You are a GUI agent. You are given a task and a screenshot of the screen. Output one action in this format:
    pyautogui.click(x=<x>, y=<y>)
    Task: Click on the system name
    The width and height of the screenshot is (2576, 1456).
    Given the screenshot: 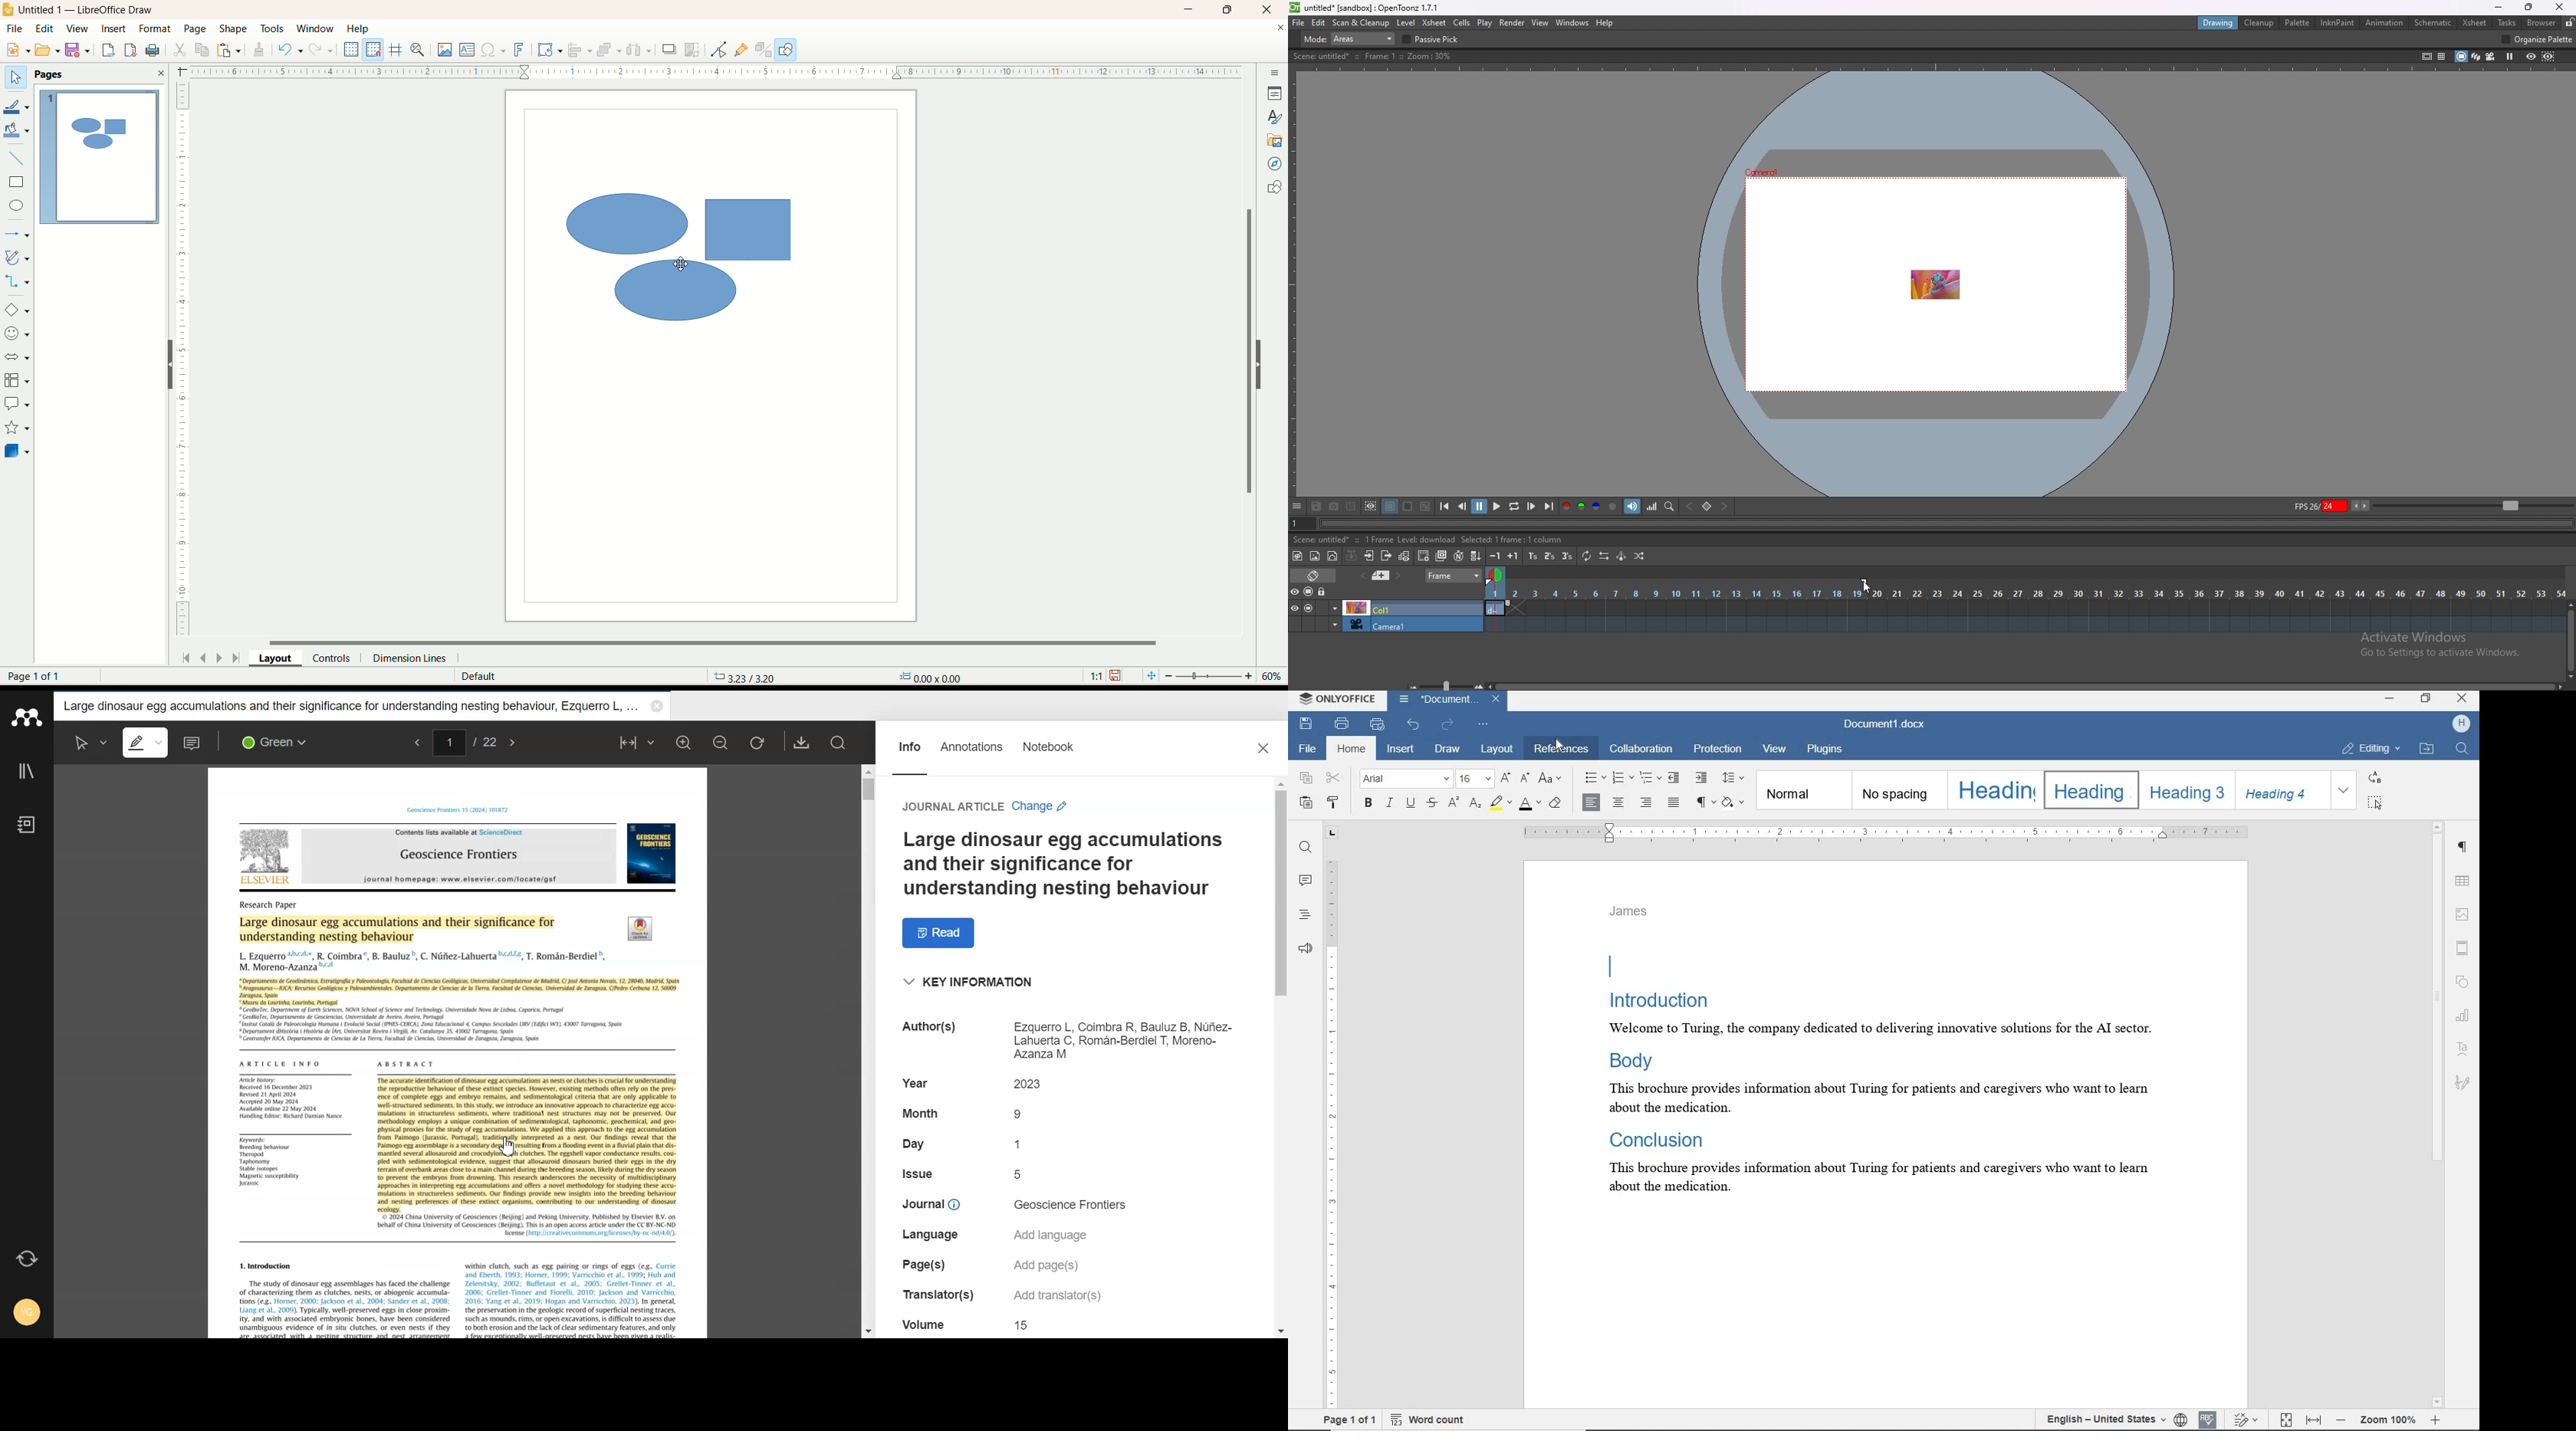 What is the action you would take?
    pyautogui.click(x=1338, y=700)
    